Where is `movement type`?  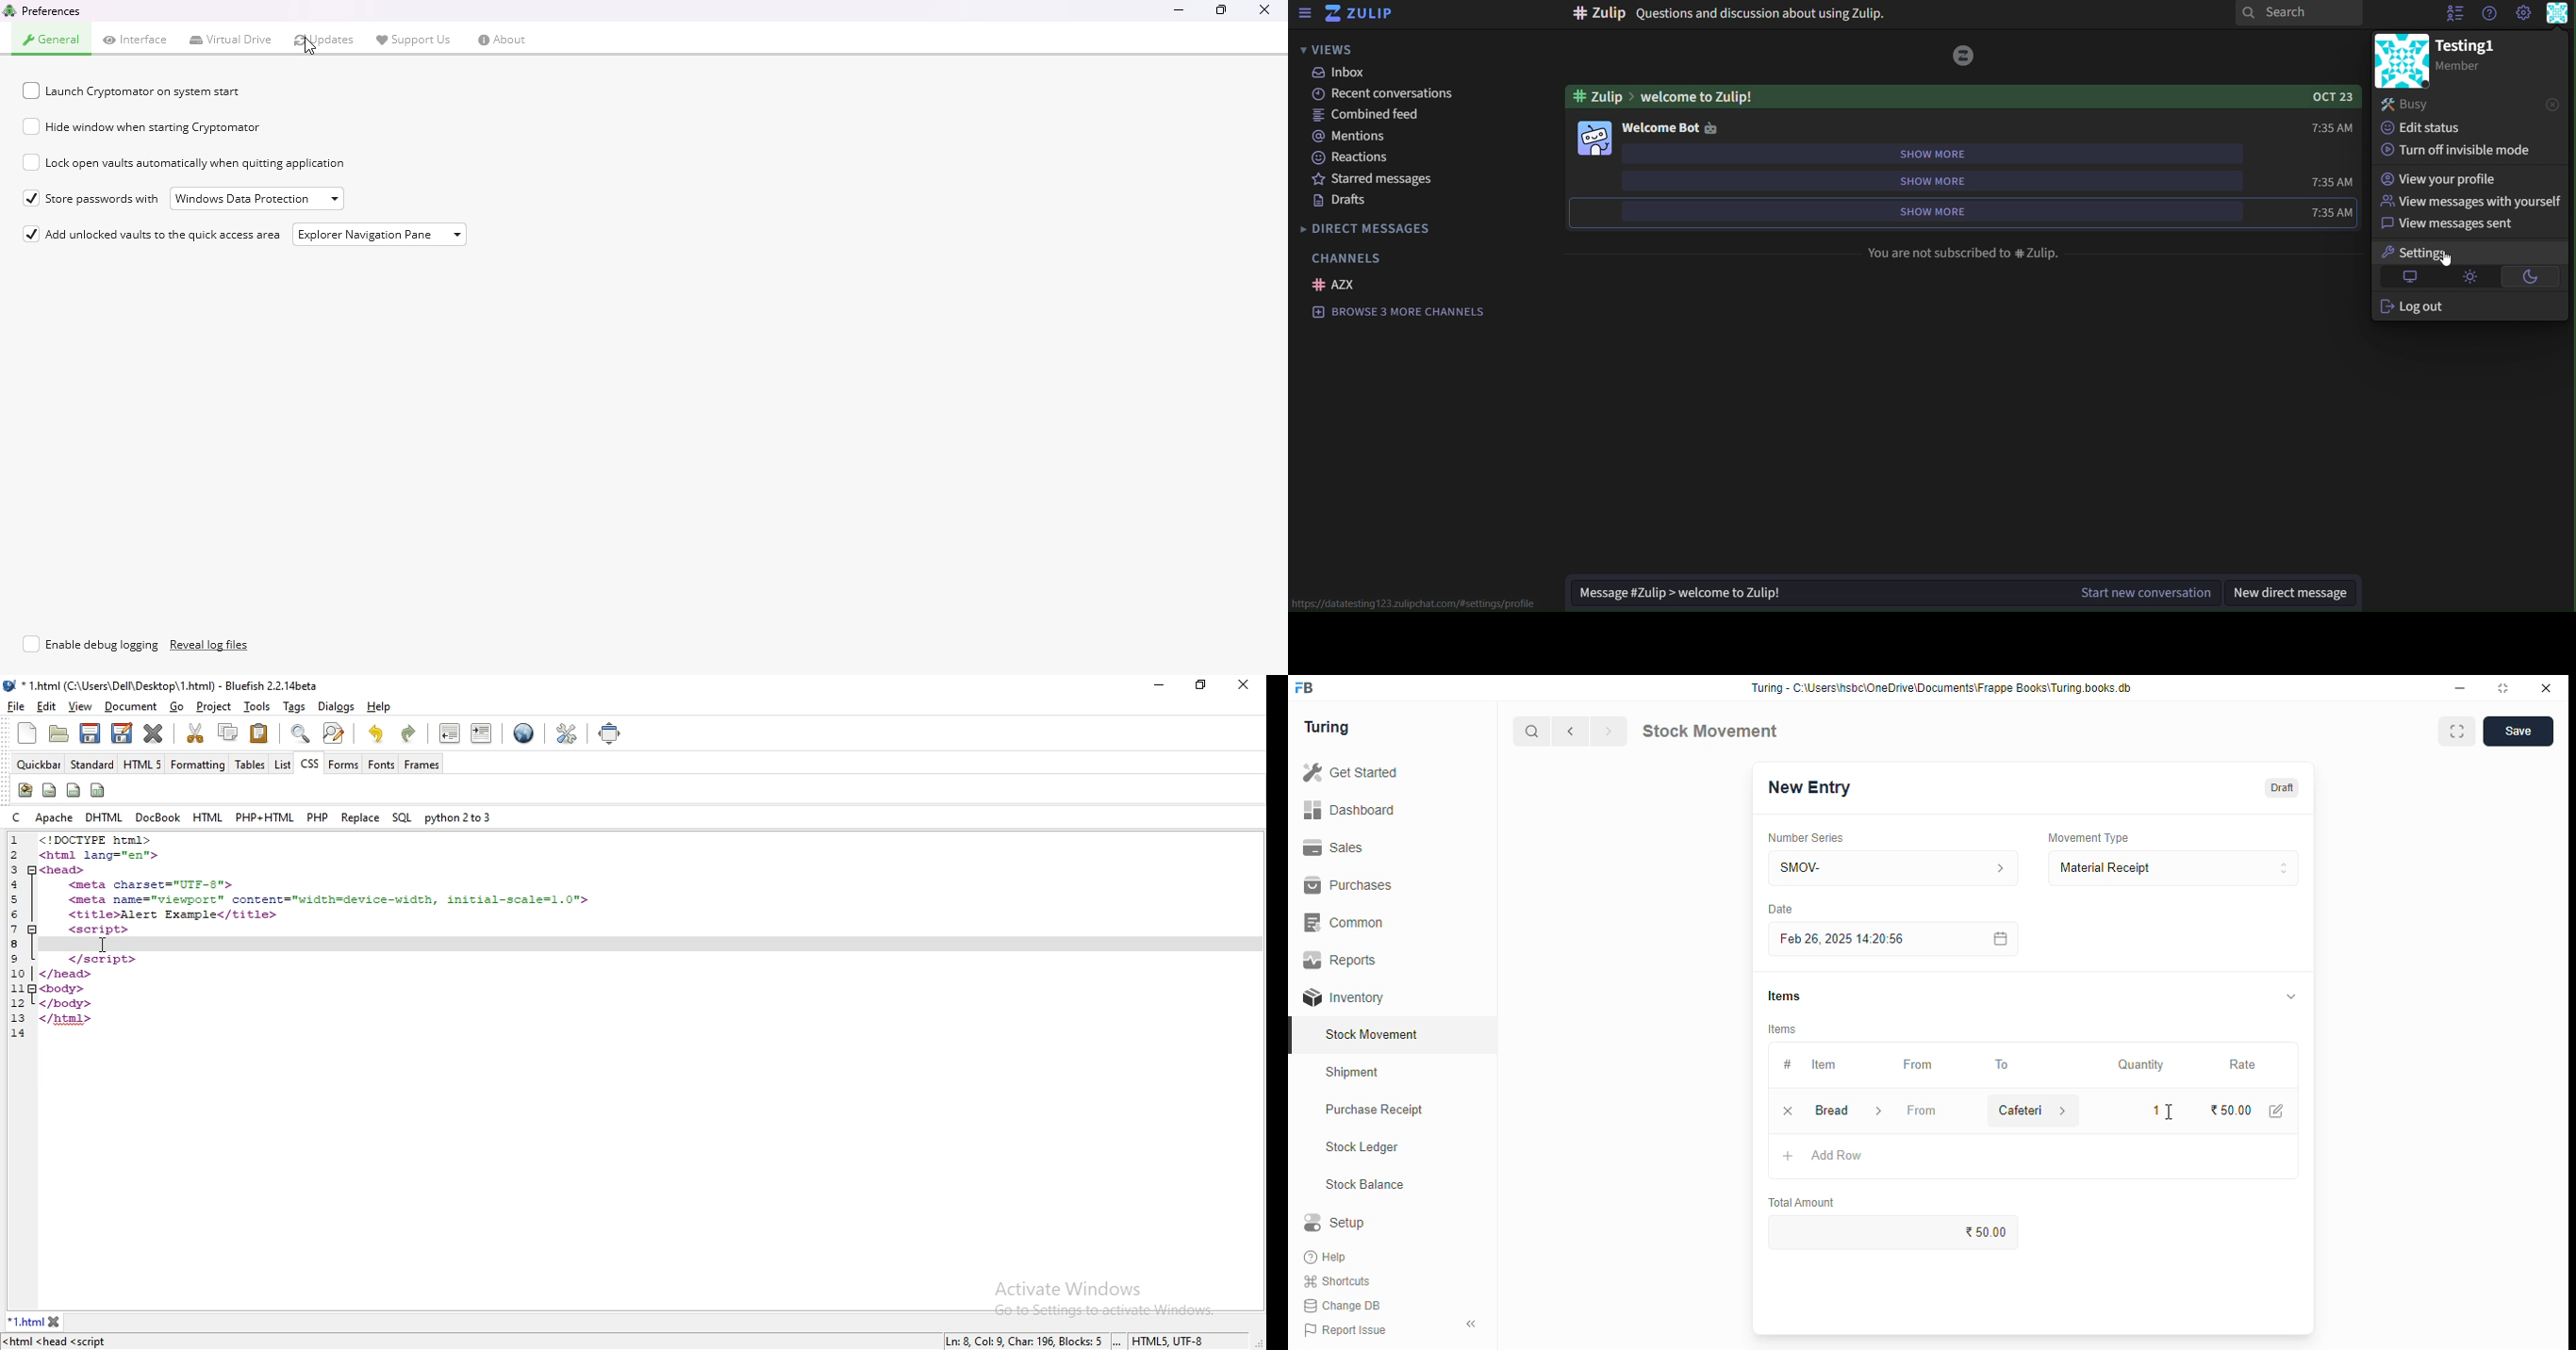 movement type is located at coordinates (2088, 837).